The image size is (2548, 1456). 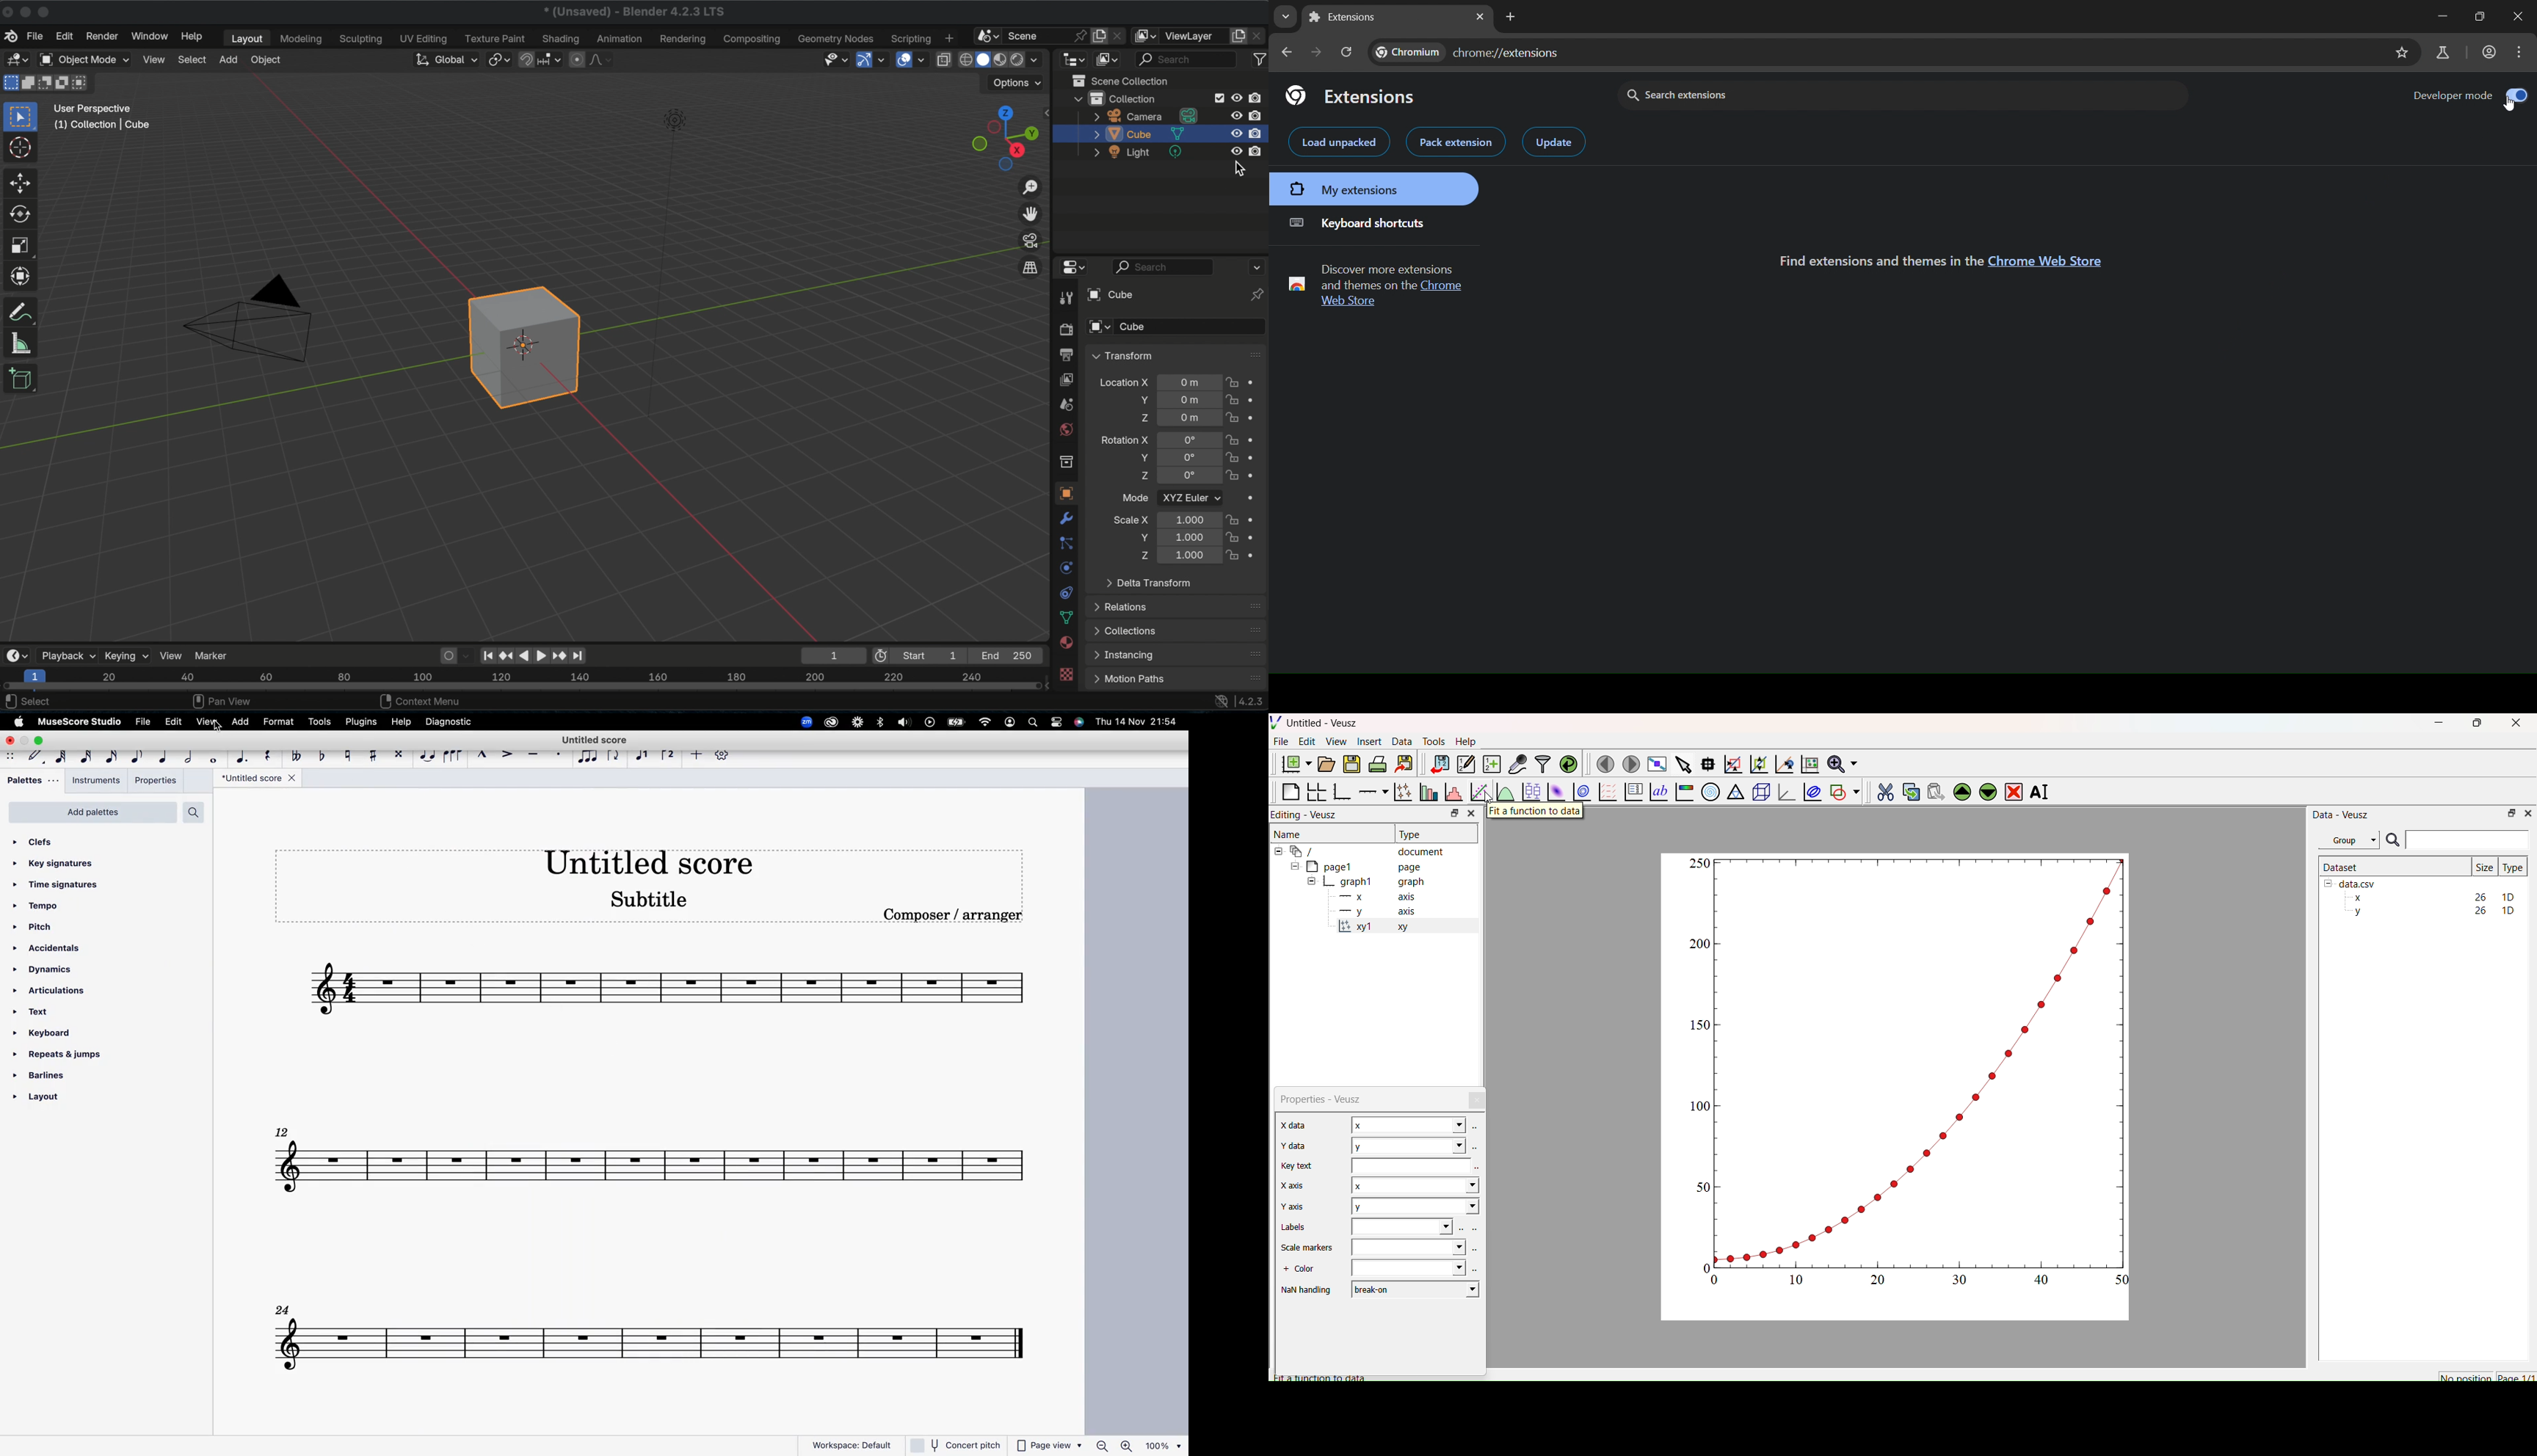 What do you see at coordinates (721, 757) in the screenshot?
I see `settings` at bounding box center [721, 757].